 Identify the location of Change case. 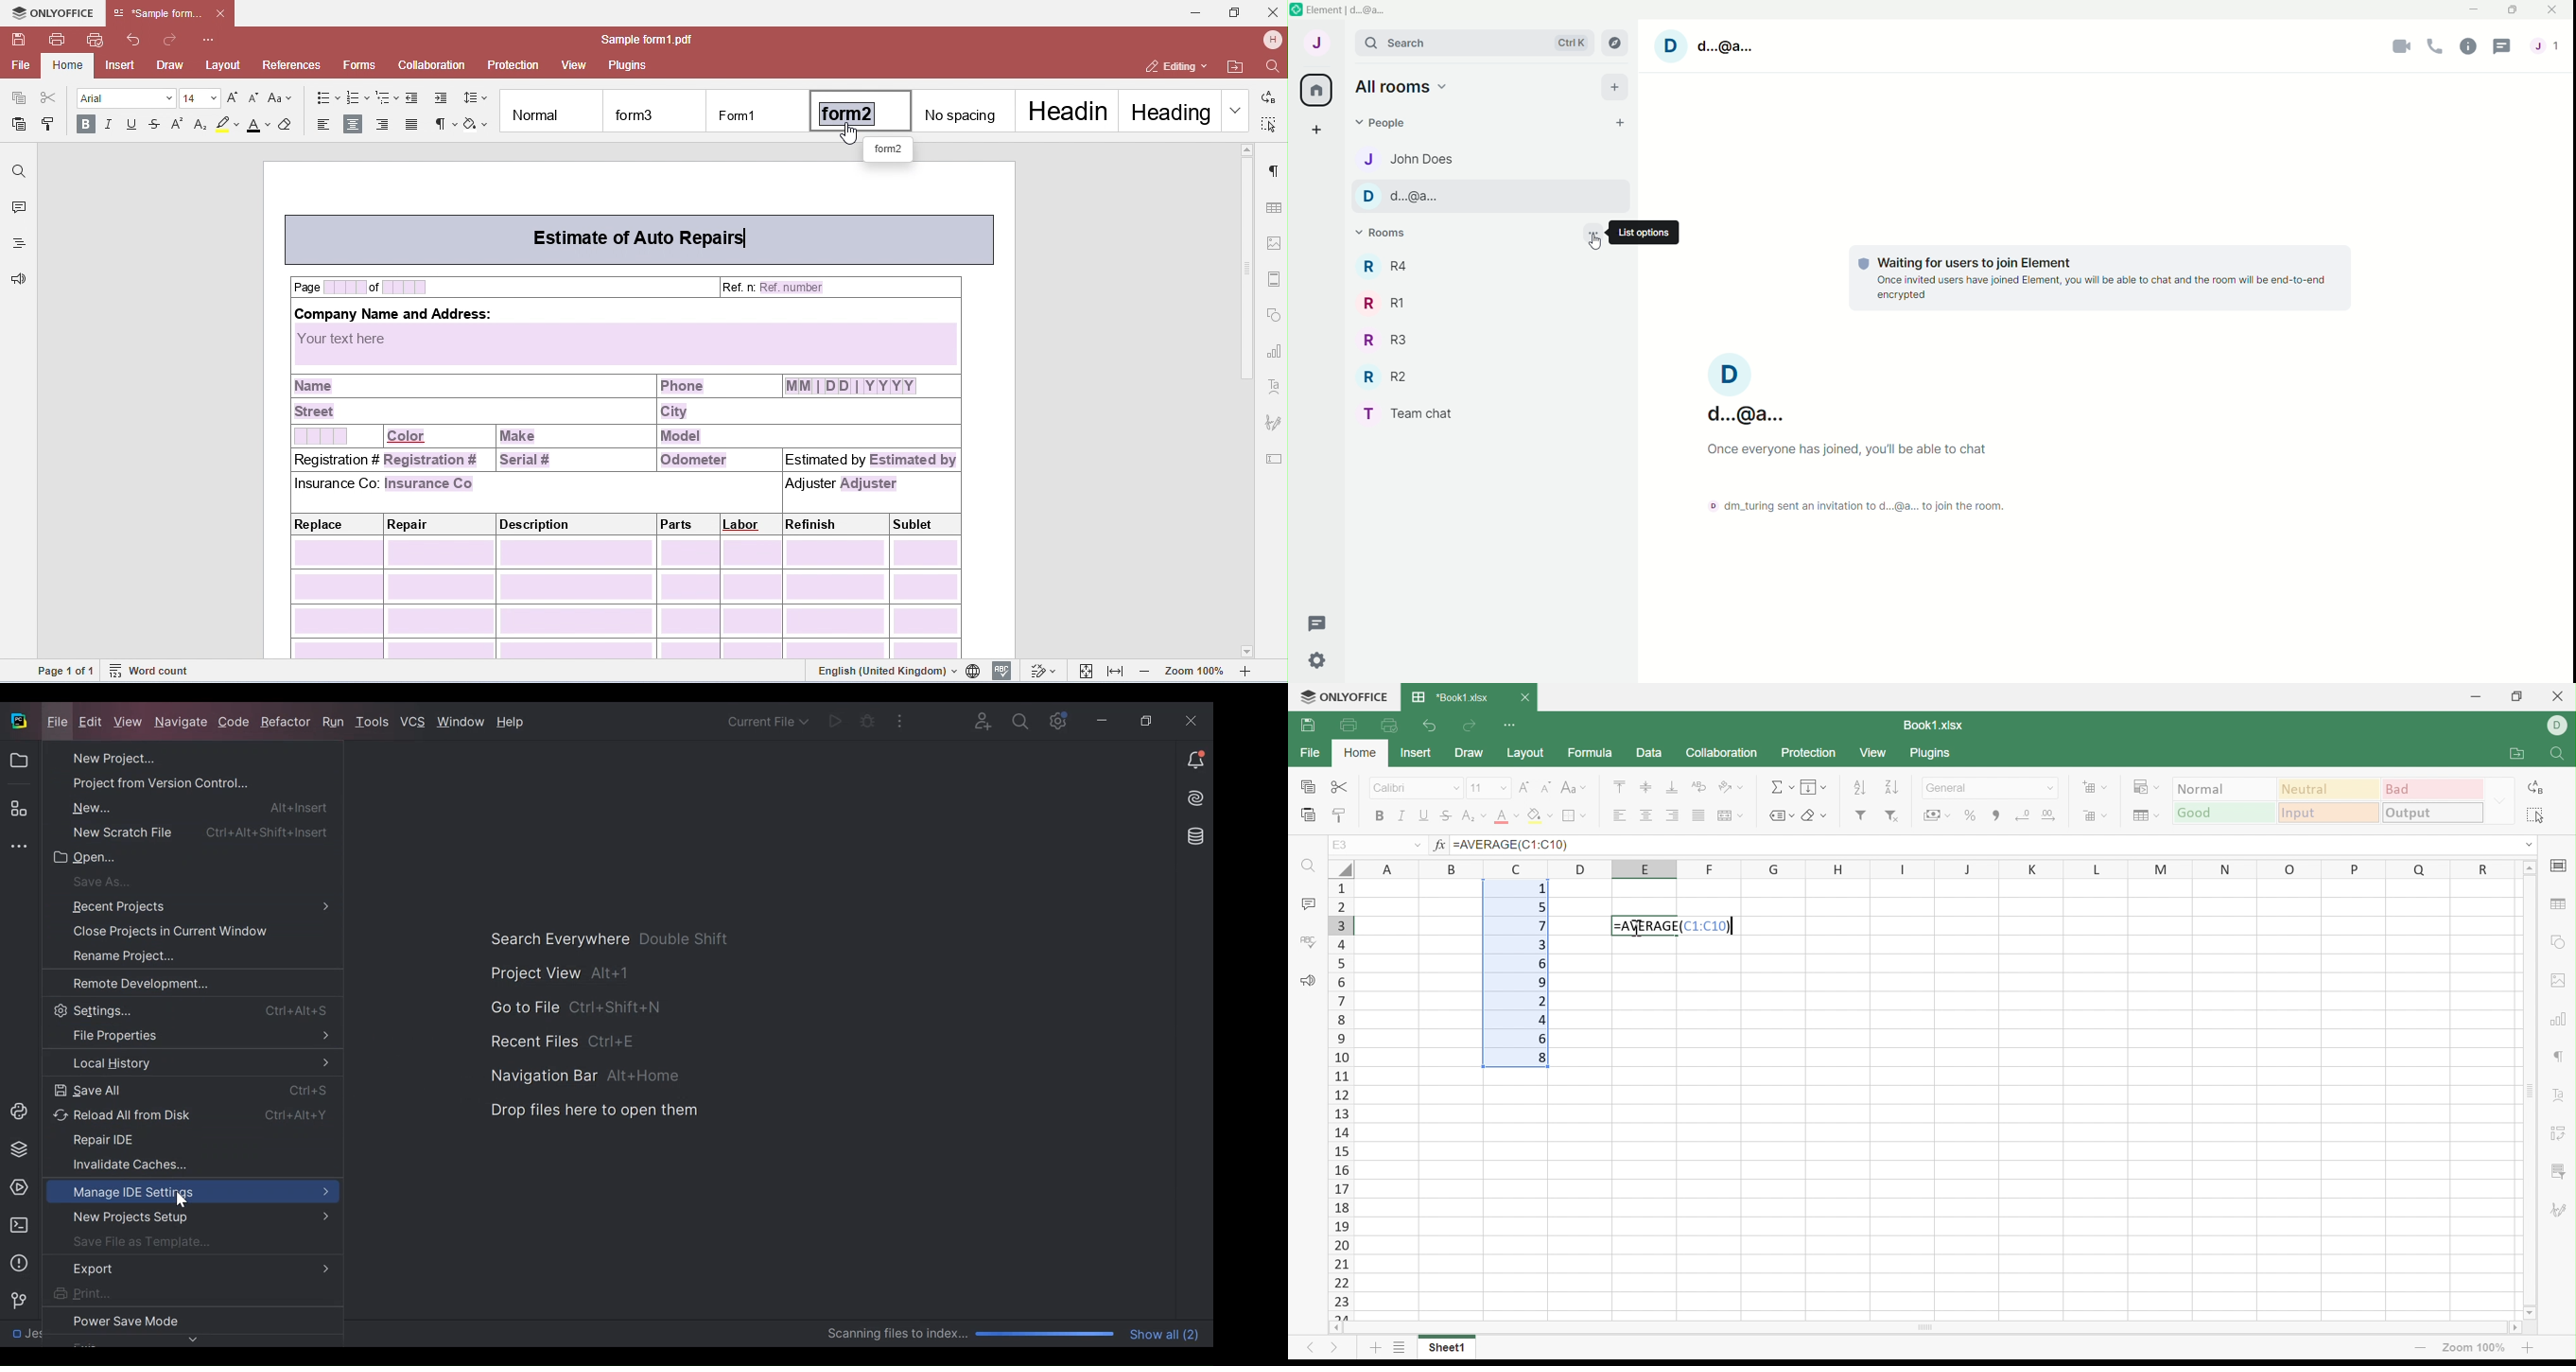
(1575, 790).